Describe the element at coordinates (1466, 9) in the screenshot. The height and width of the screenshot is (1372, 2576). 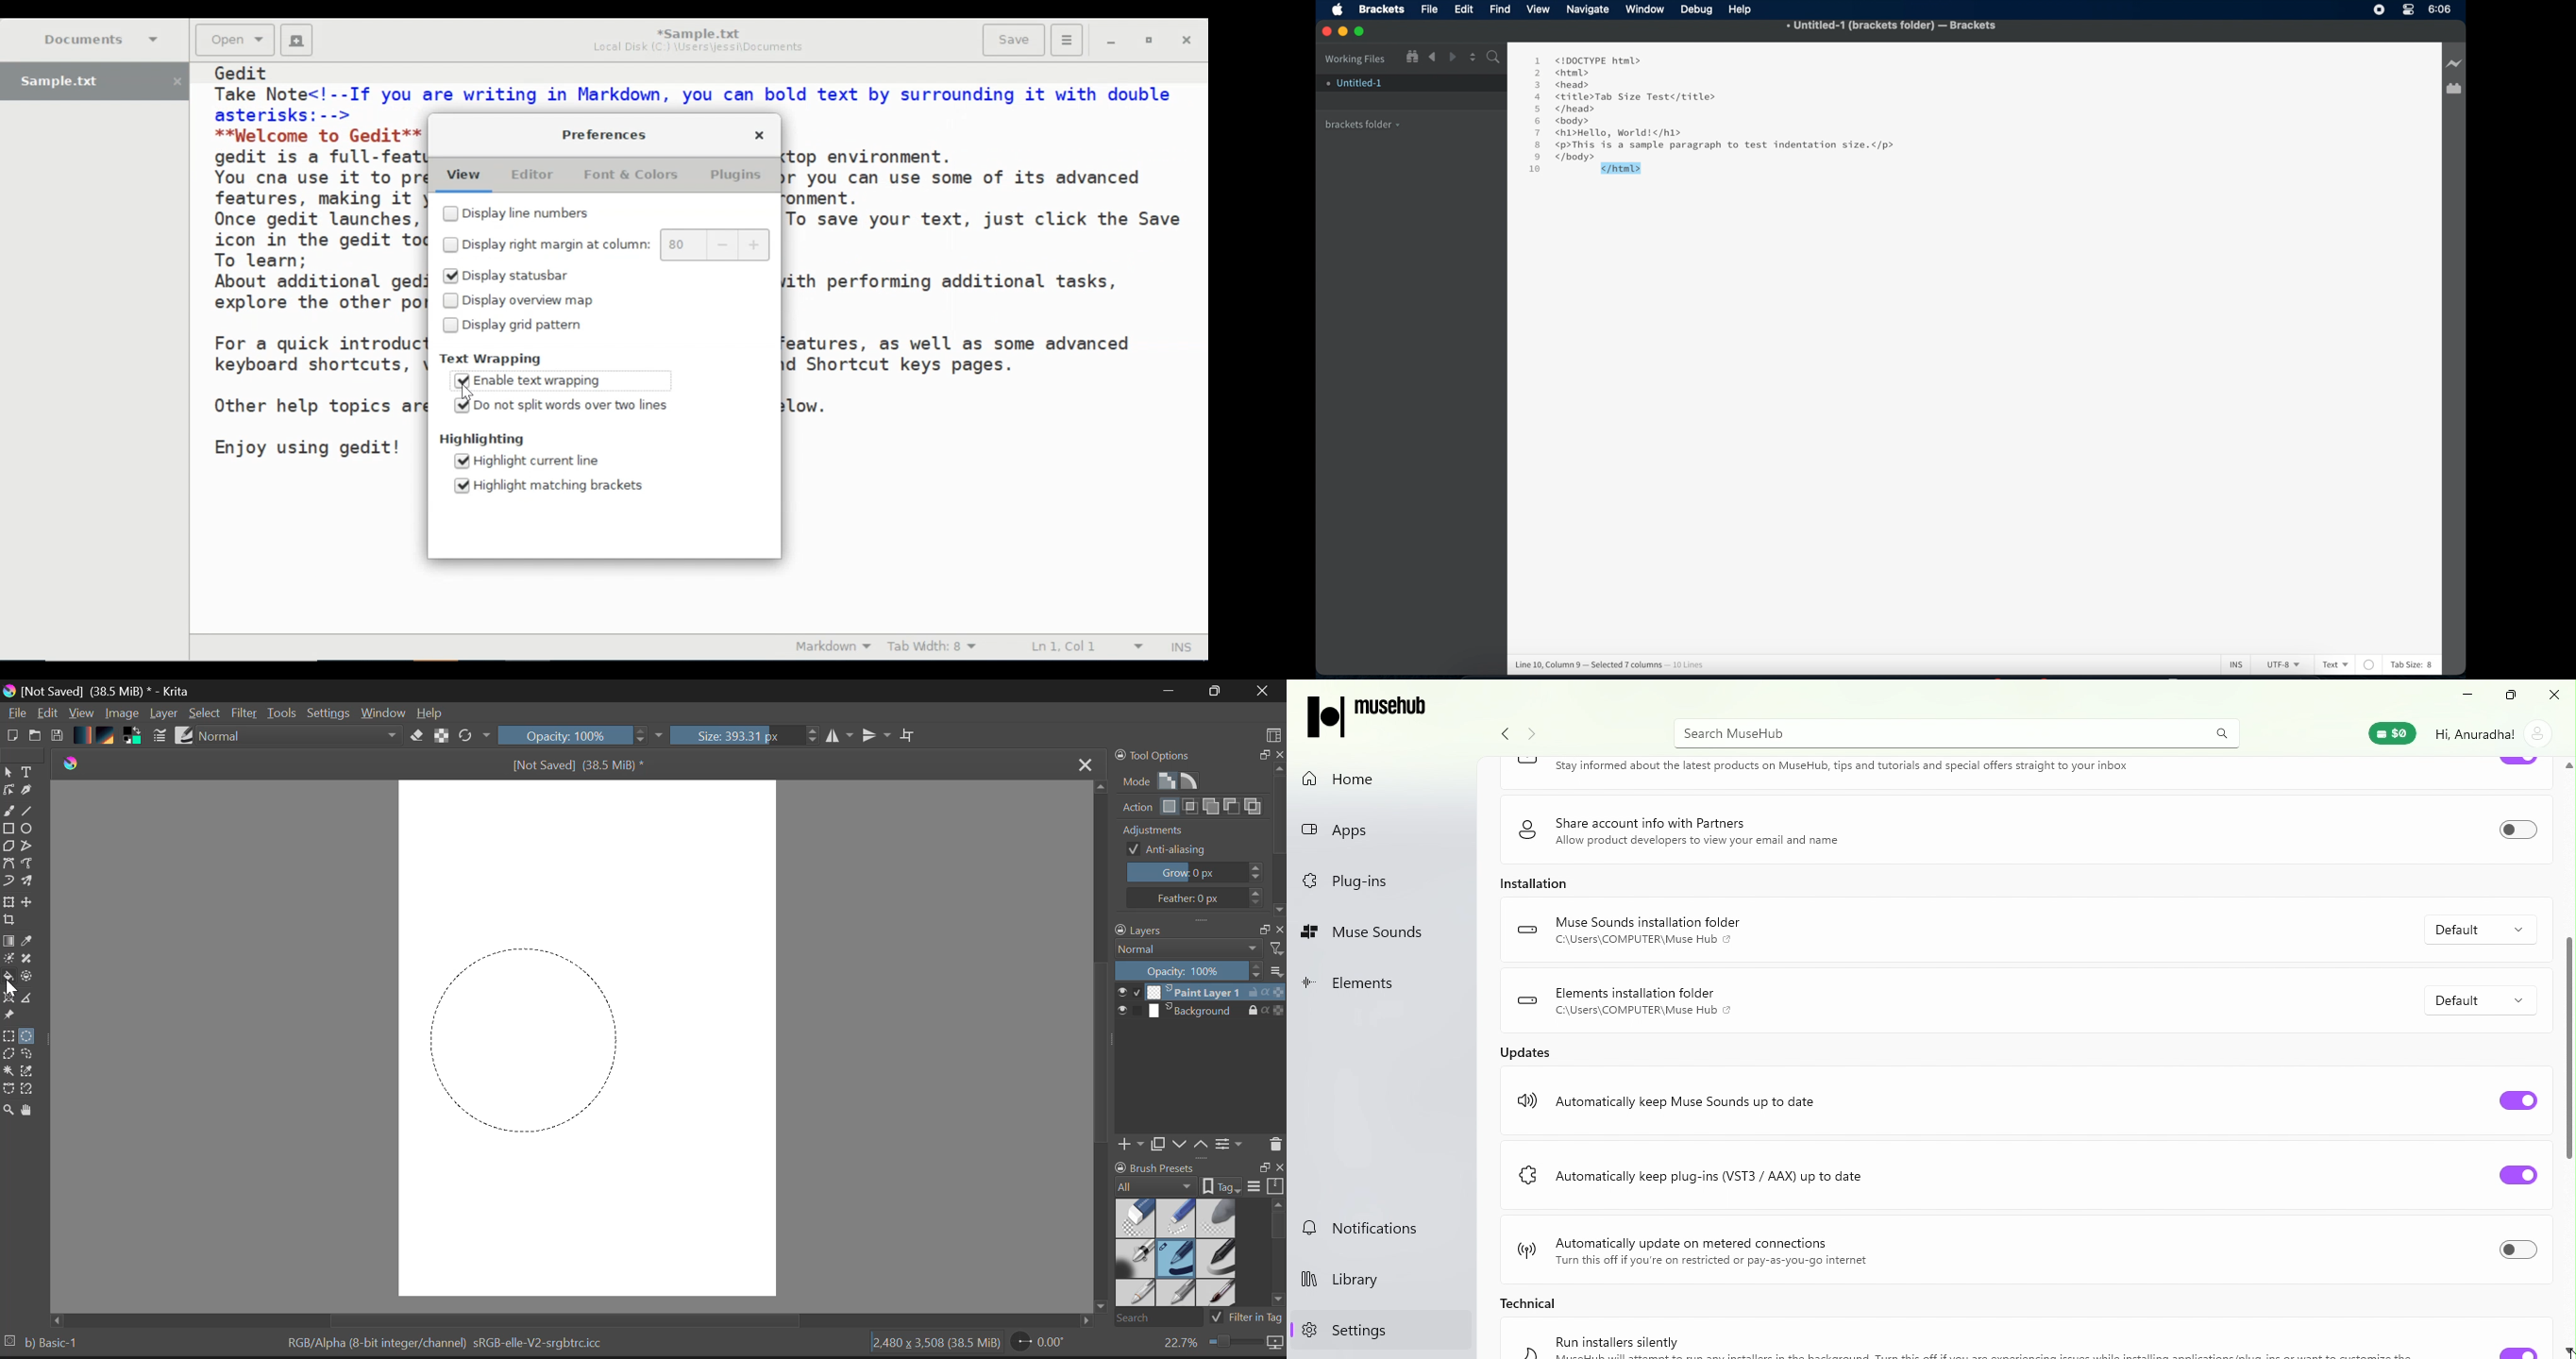
I see `Edit` at that location.